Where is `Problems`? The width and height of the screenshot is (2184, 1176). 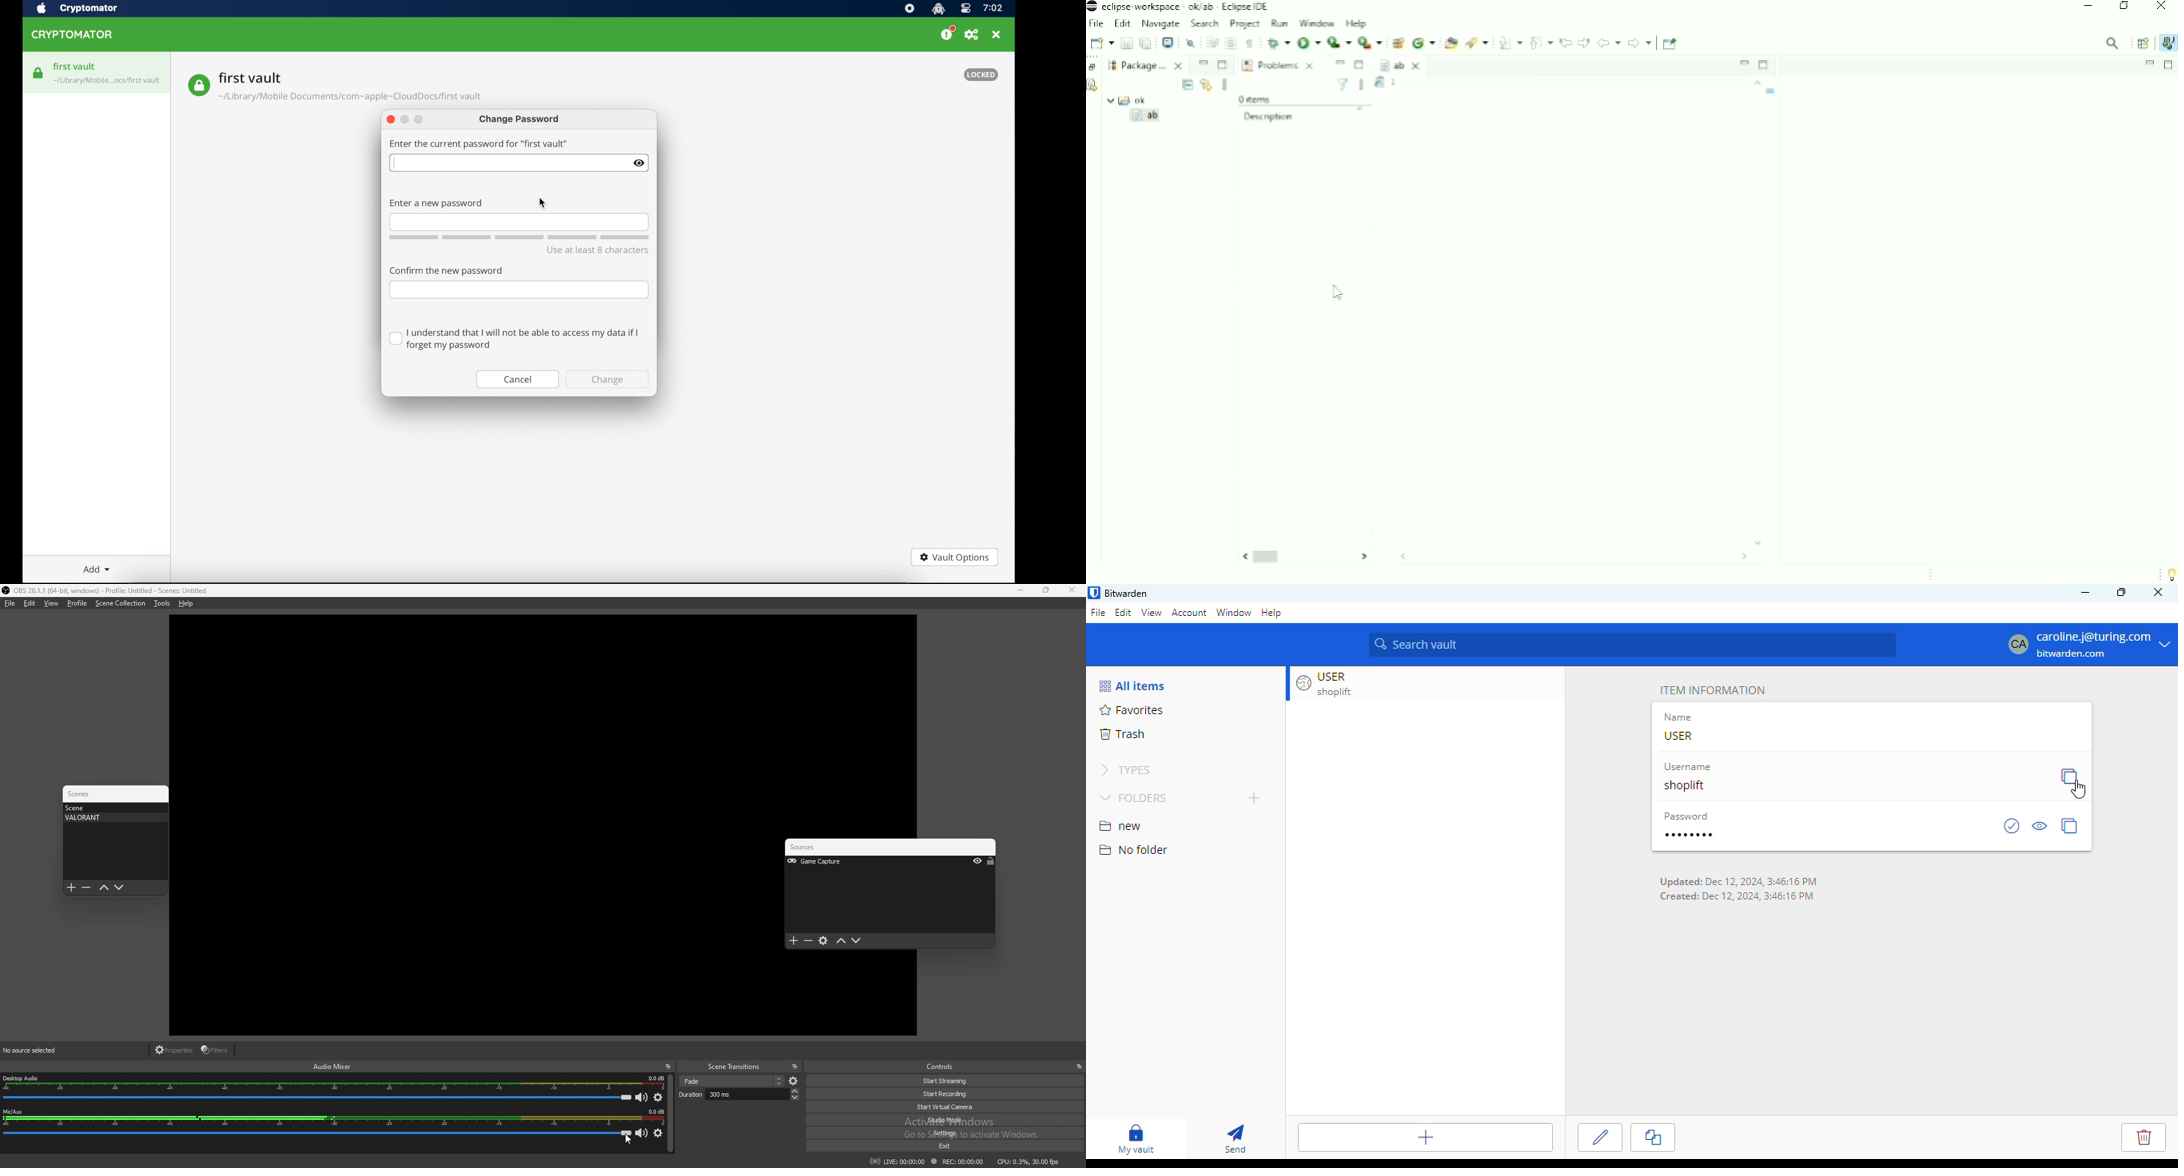 Problems is located at coordinates (1278, 66).